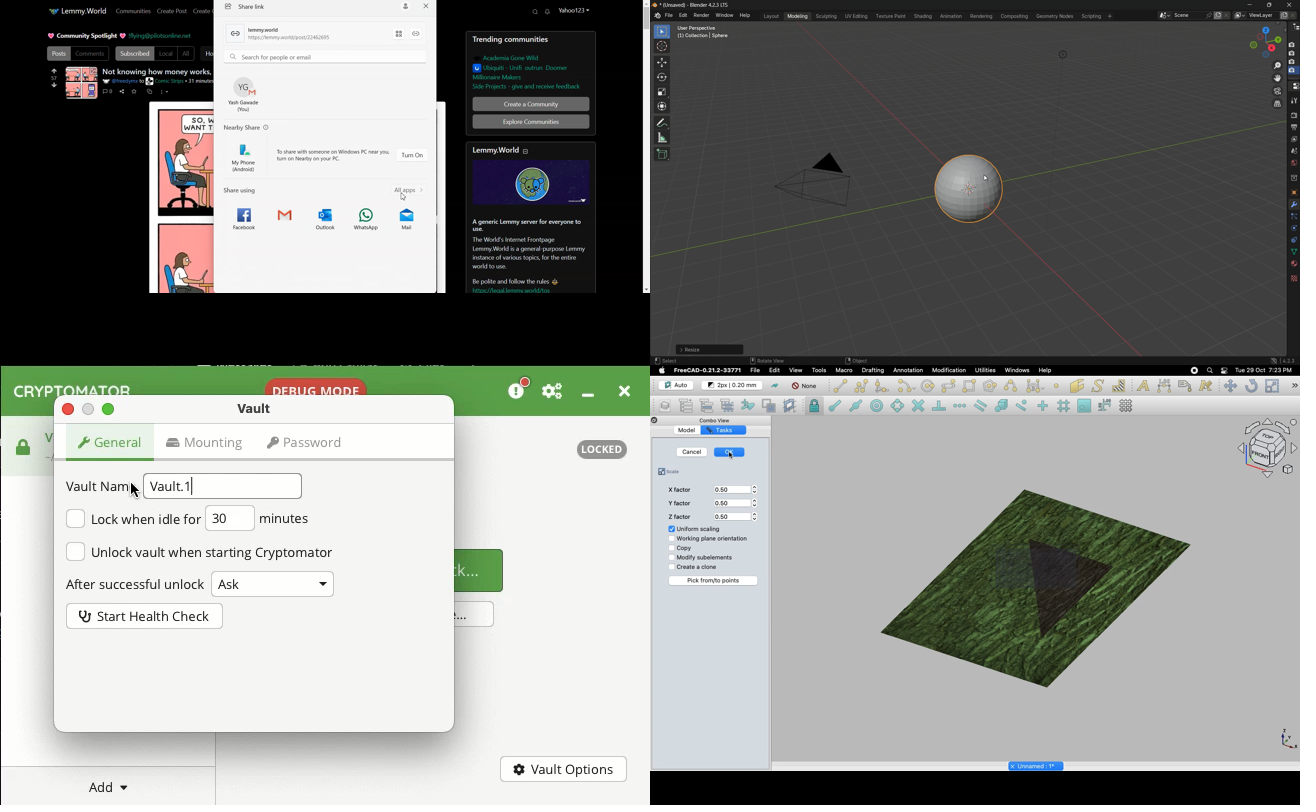  I want to click on Move, so click(1230, 386).